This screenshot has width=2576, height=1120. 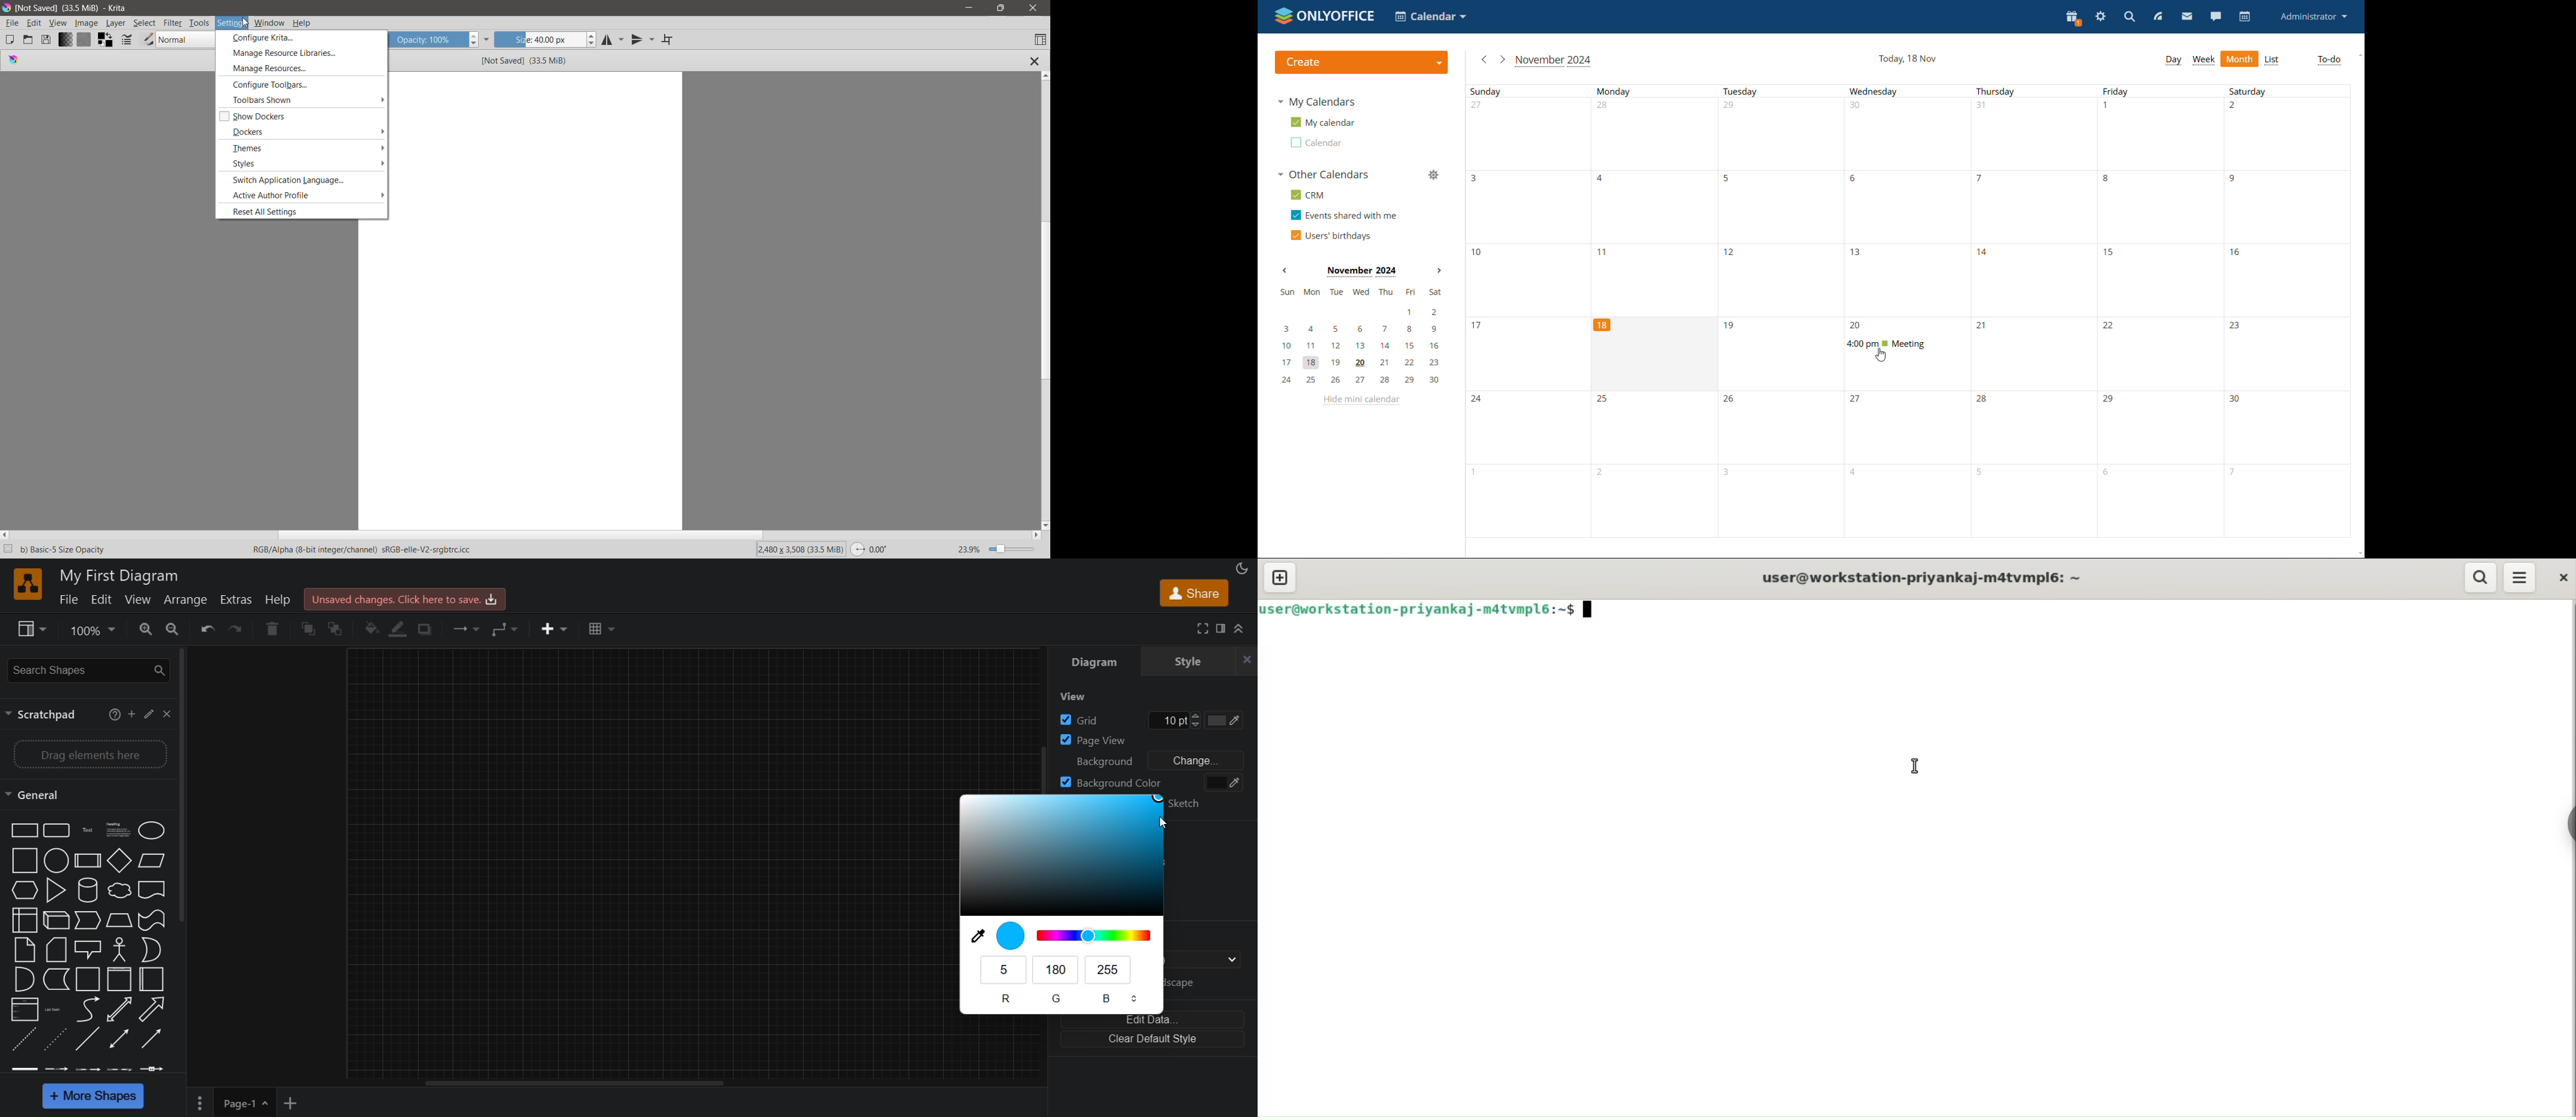 What do you see at coordinates (61, 550) in the screenshot?
I see `Selected Krita Brush` at bounding box center [61, 550].